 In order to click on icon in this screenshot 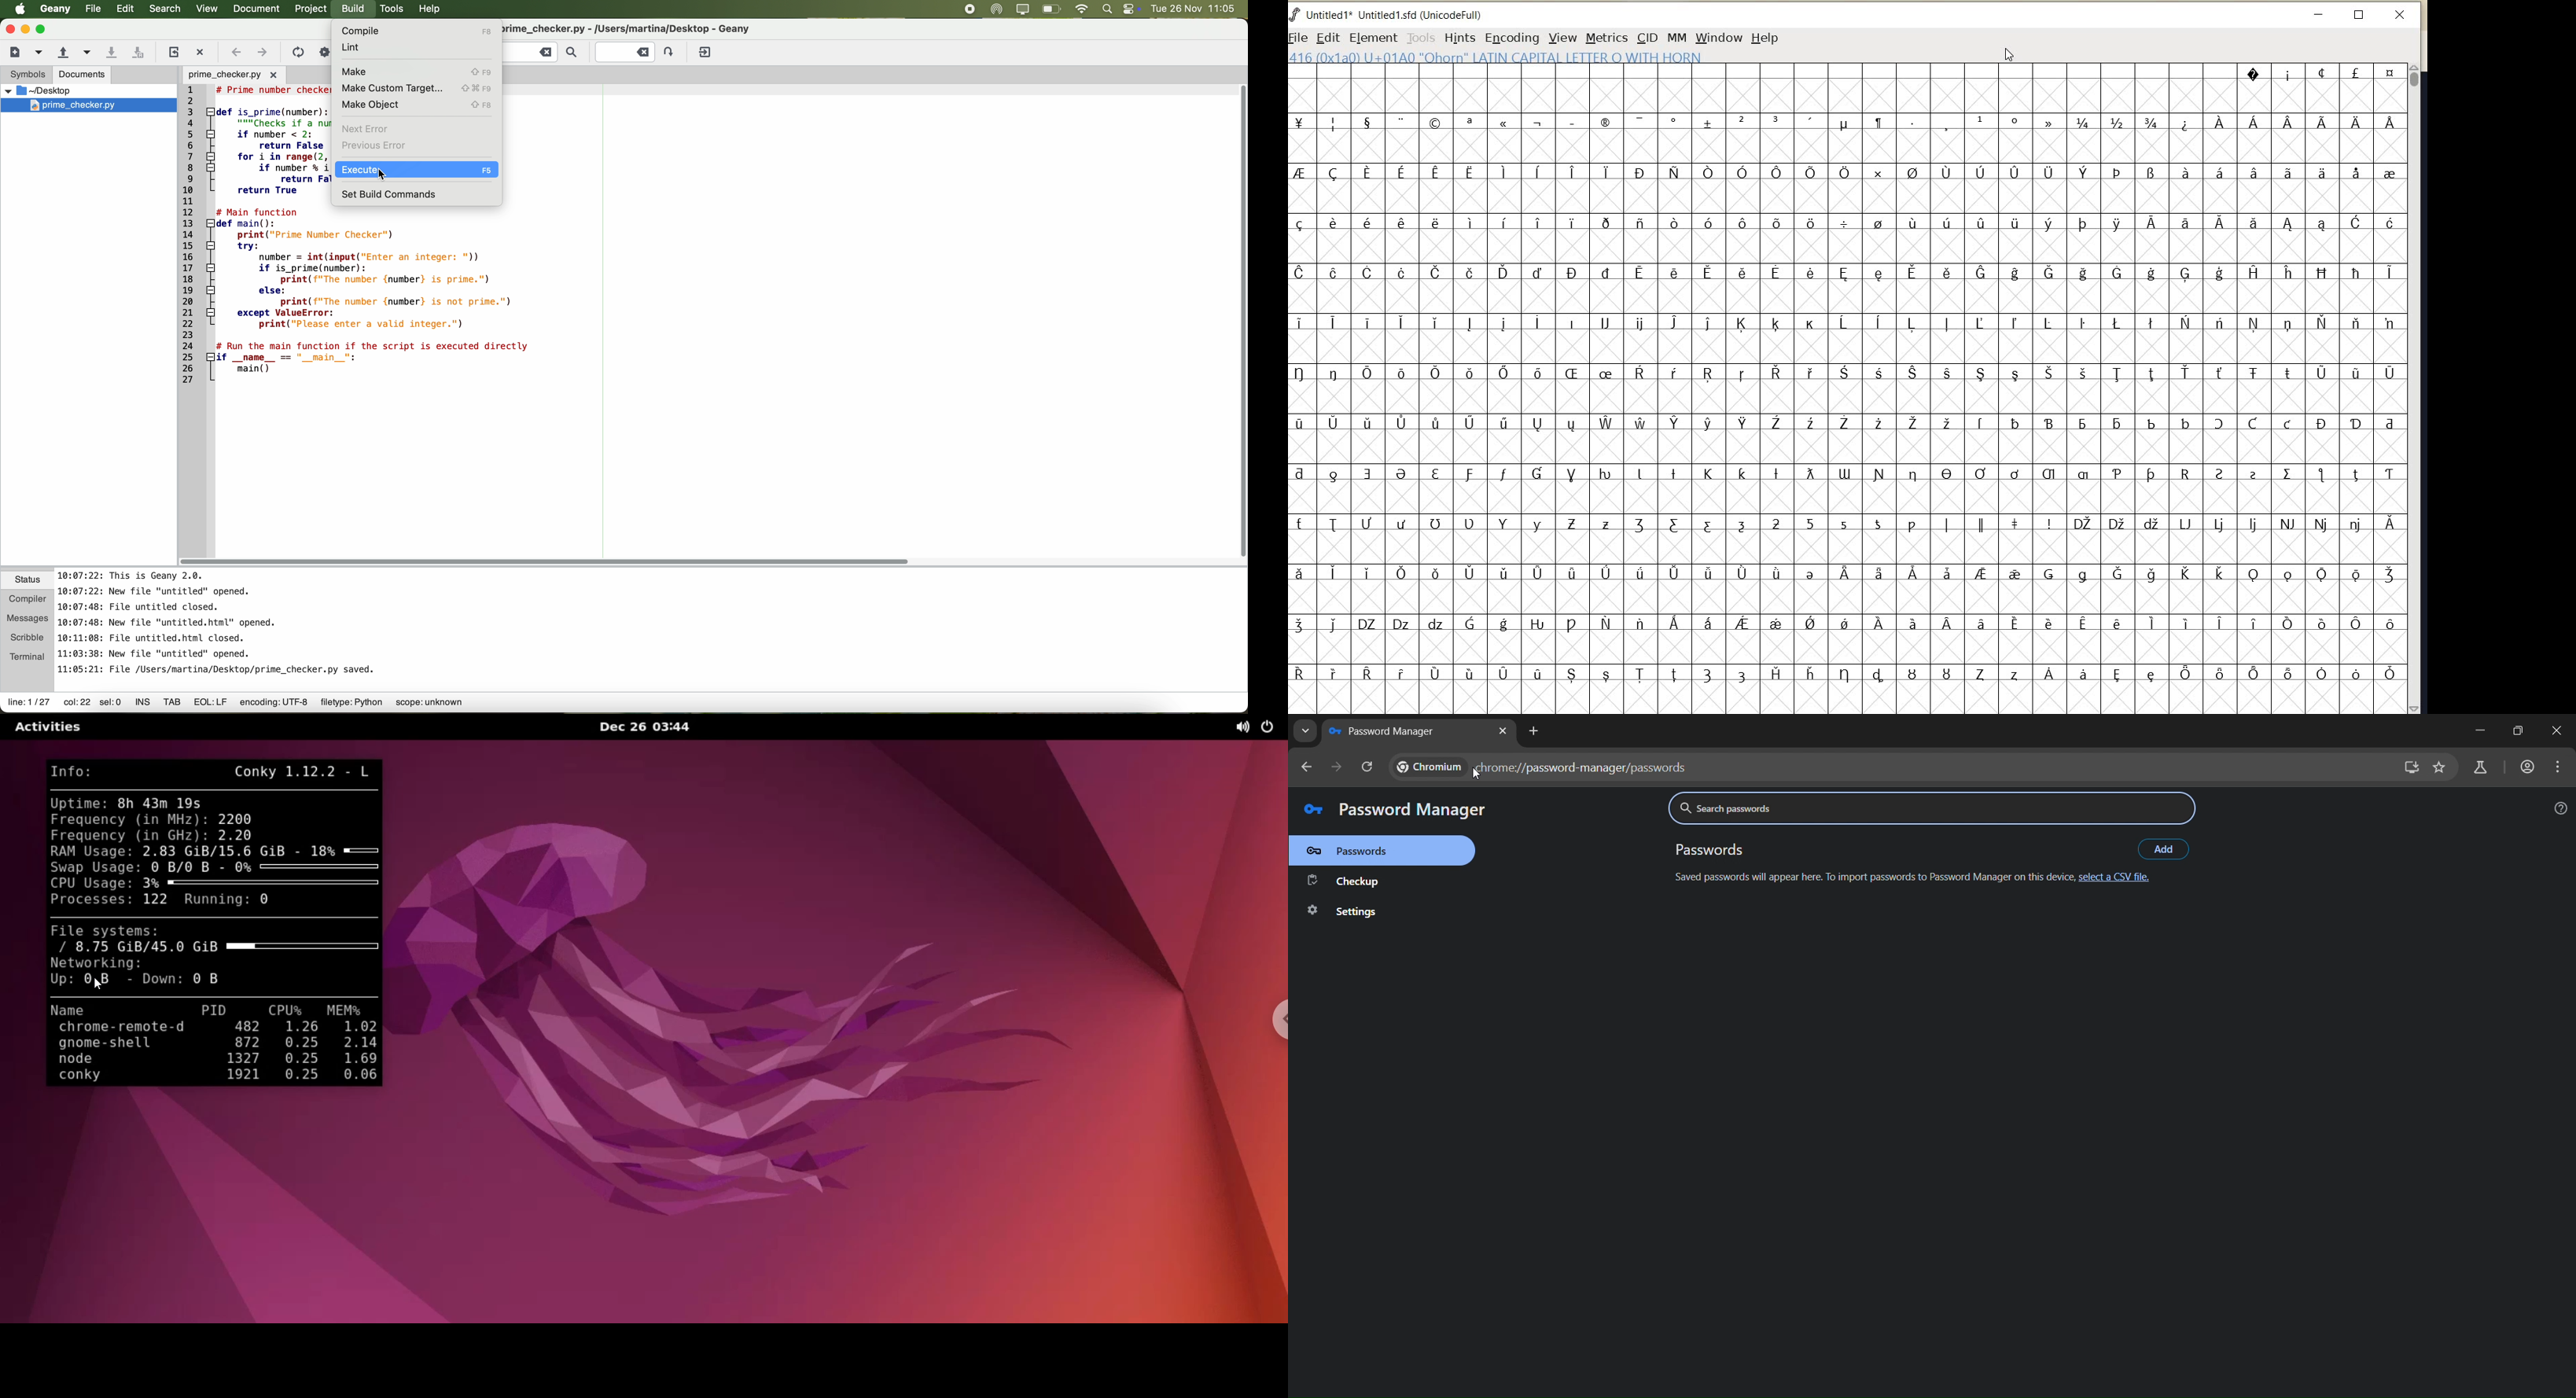, I will do `click(324, 51)`.